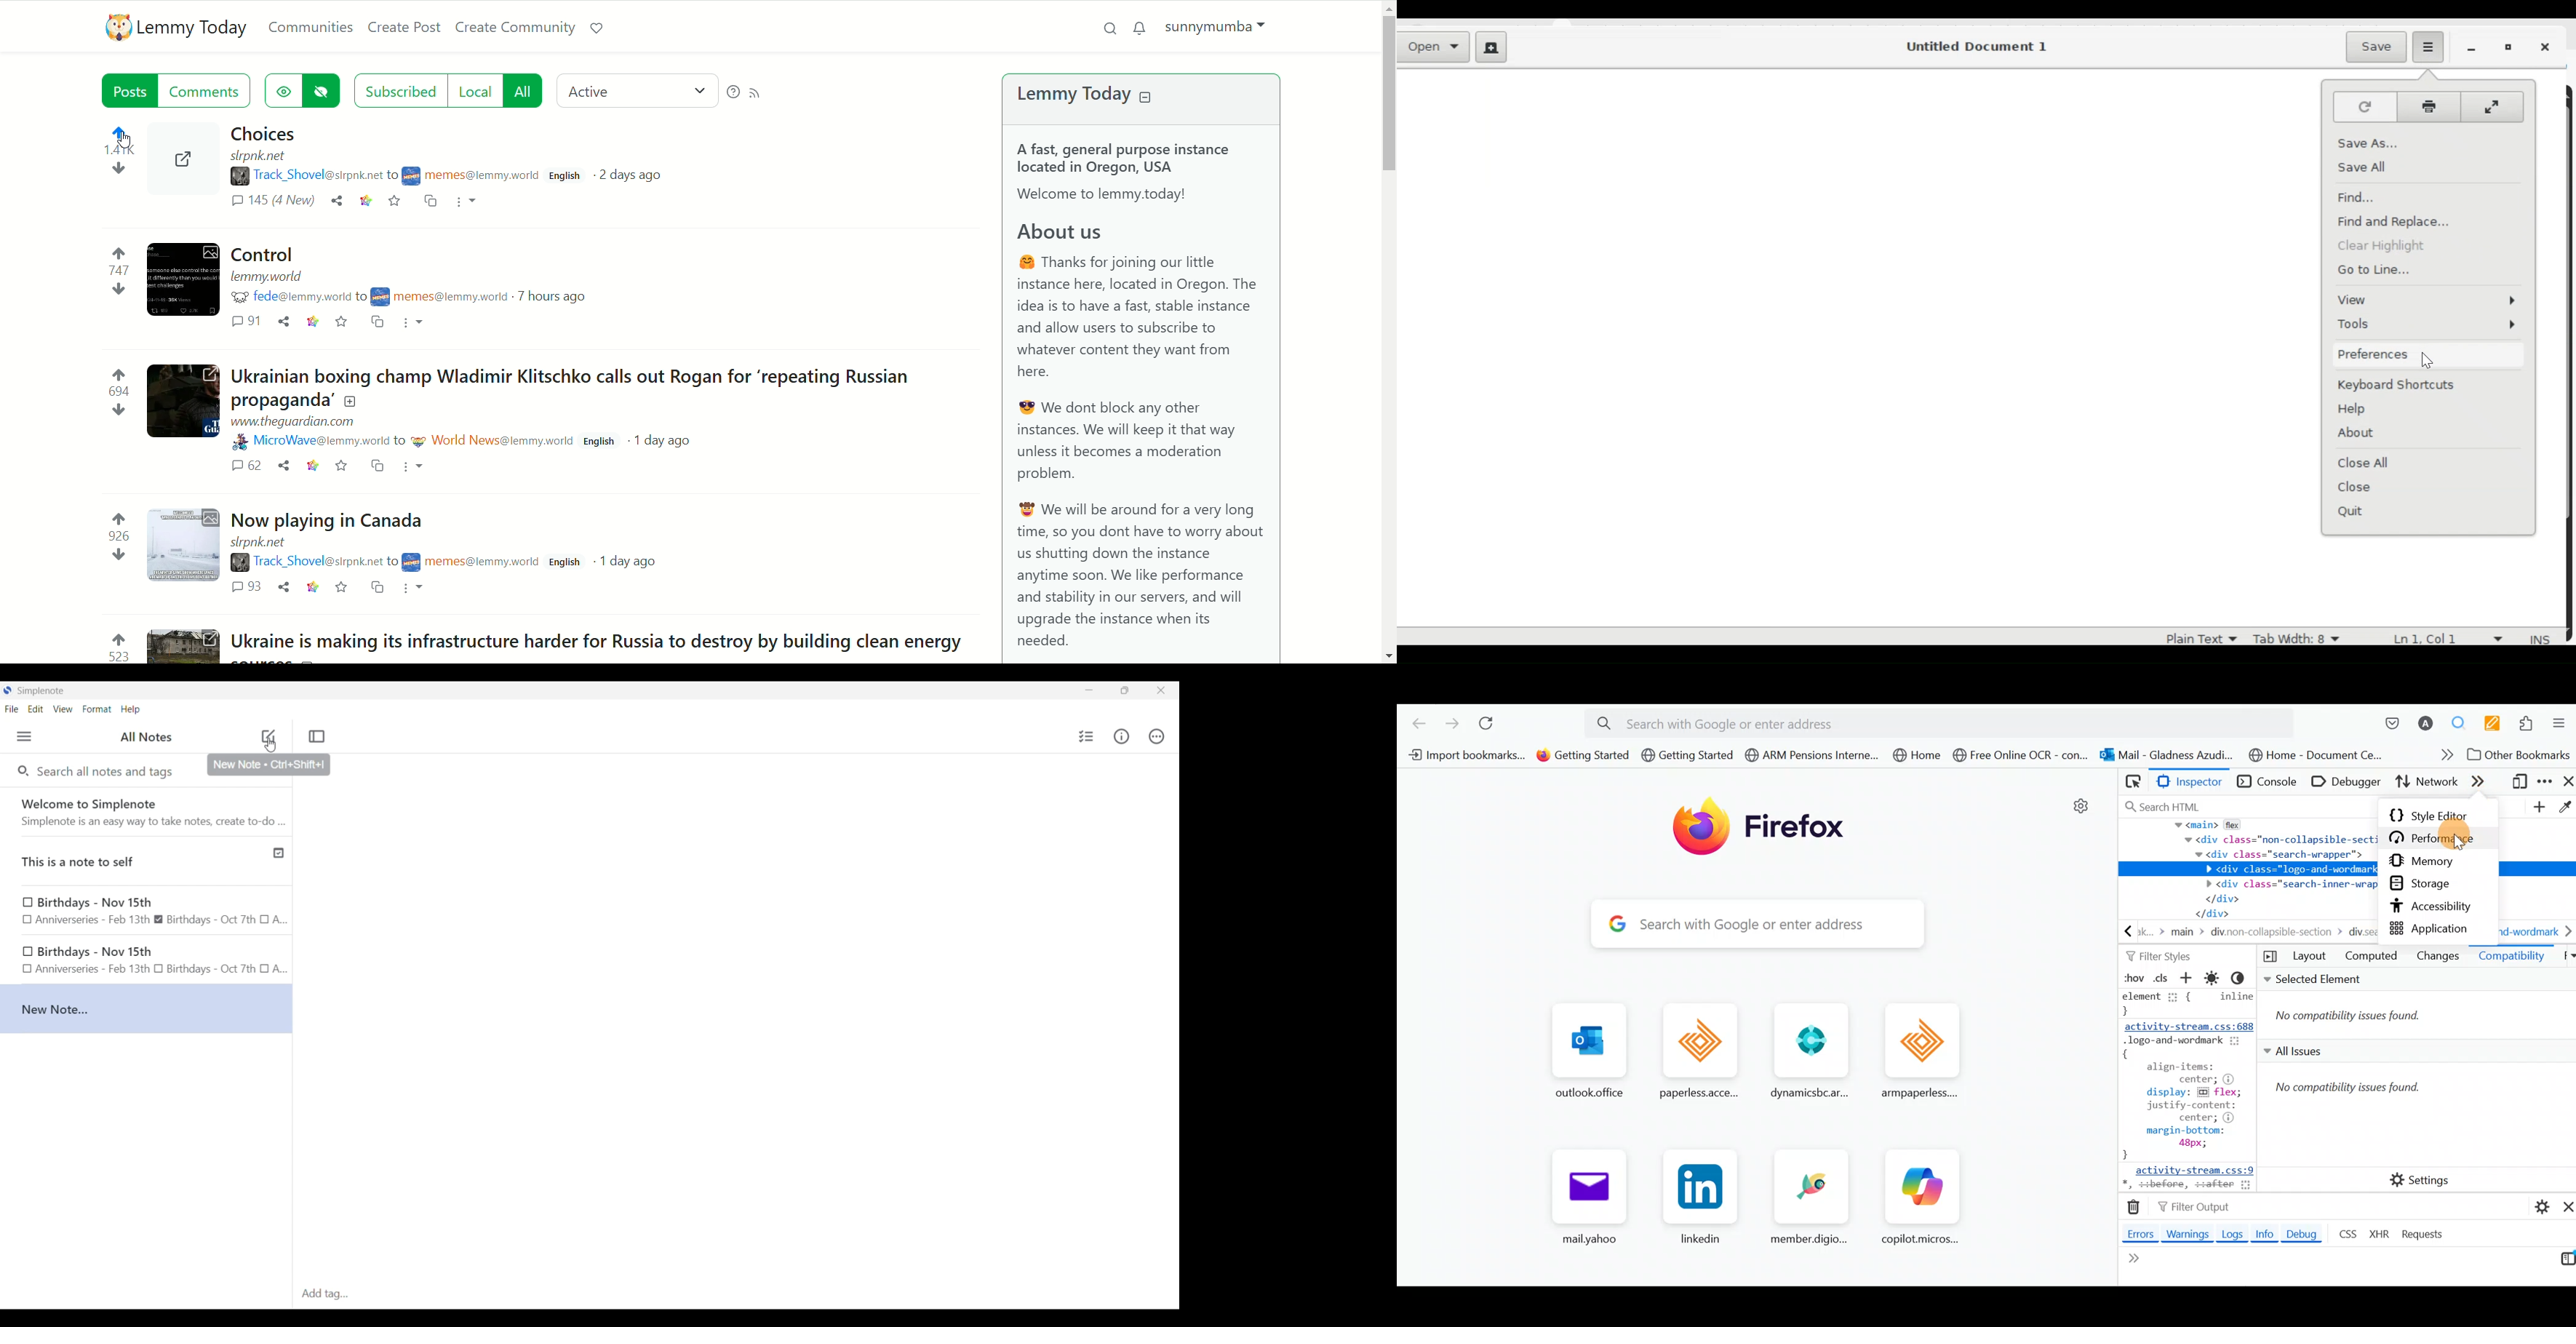 The width and height of the screenshot is (2576, 1344). Describe the element at coordinates (119, 555) in the screenshot. I see `down vote` at that location.